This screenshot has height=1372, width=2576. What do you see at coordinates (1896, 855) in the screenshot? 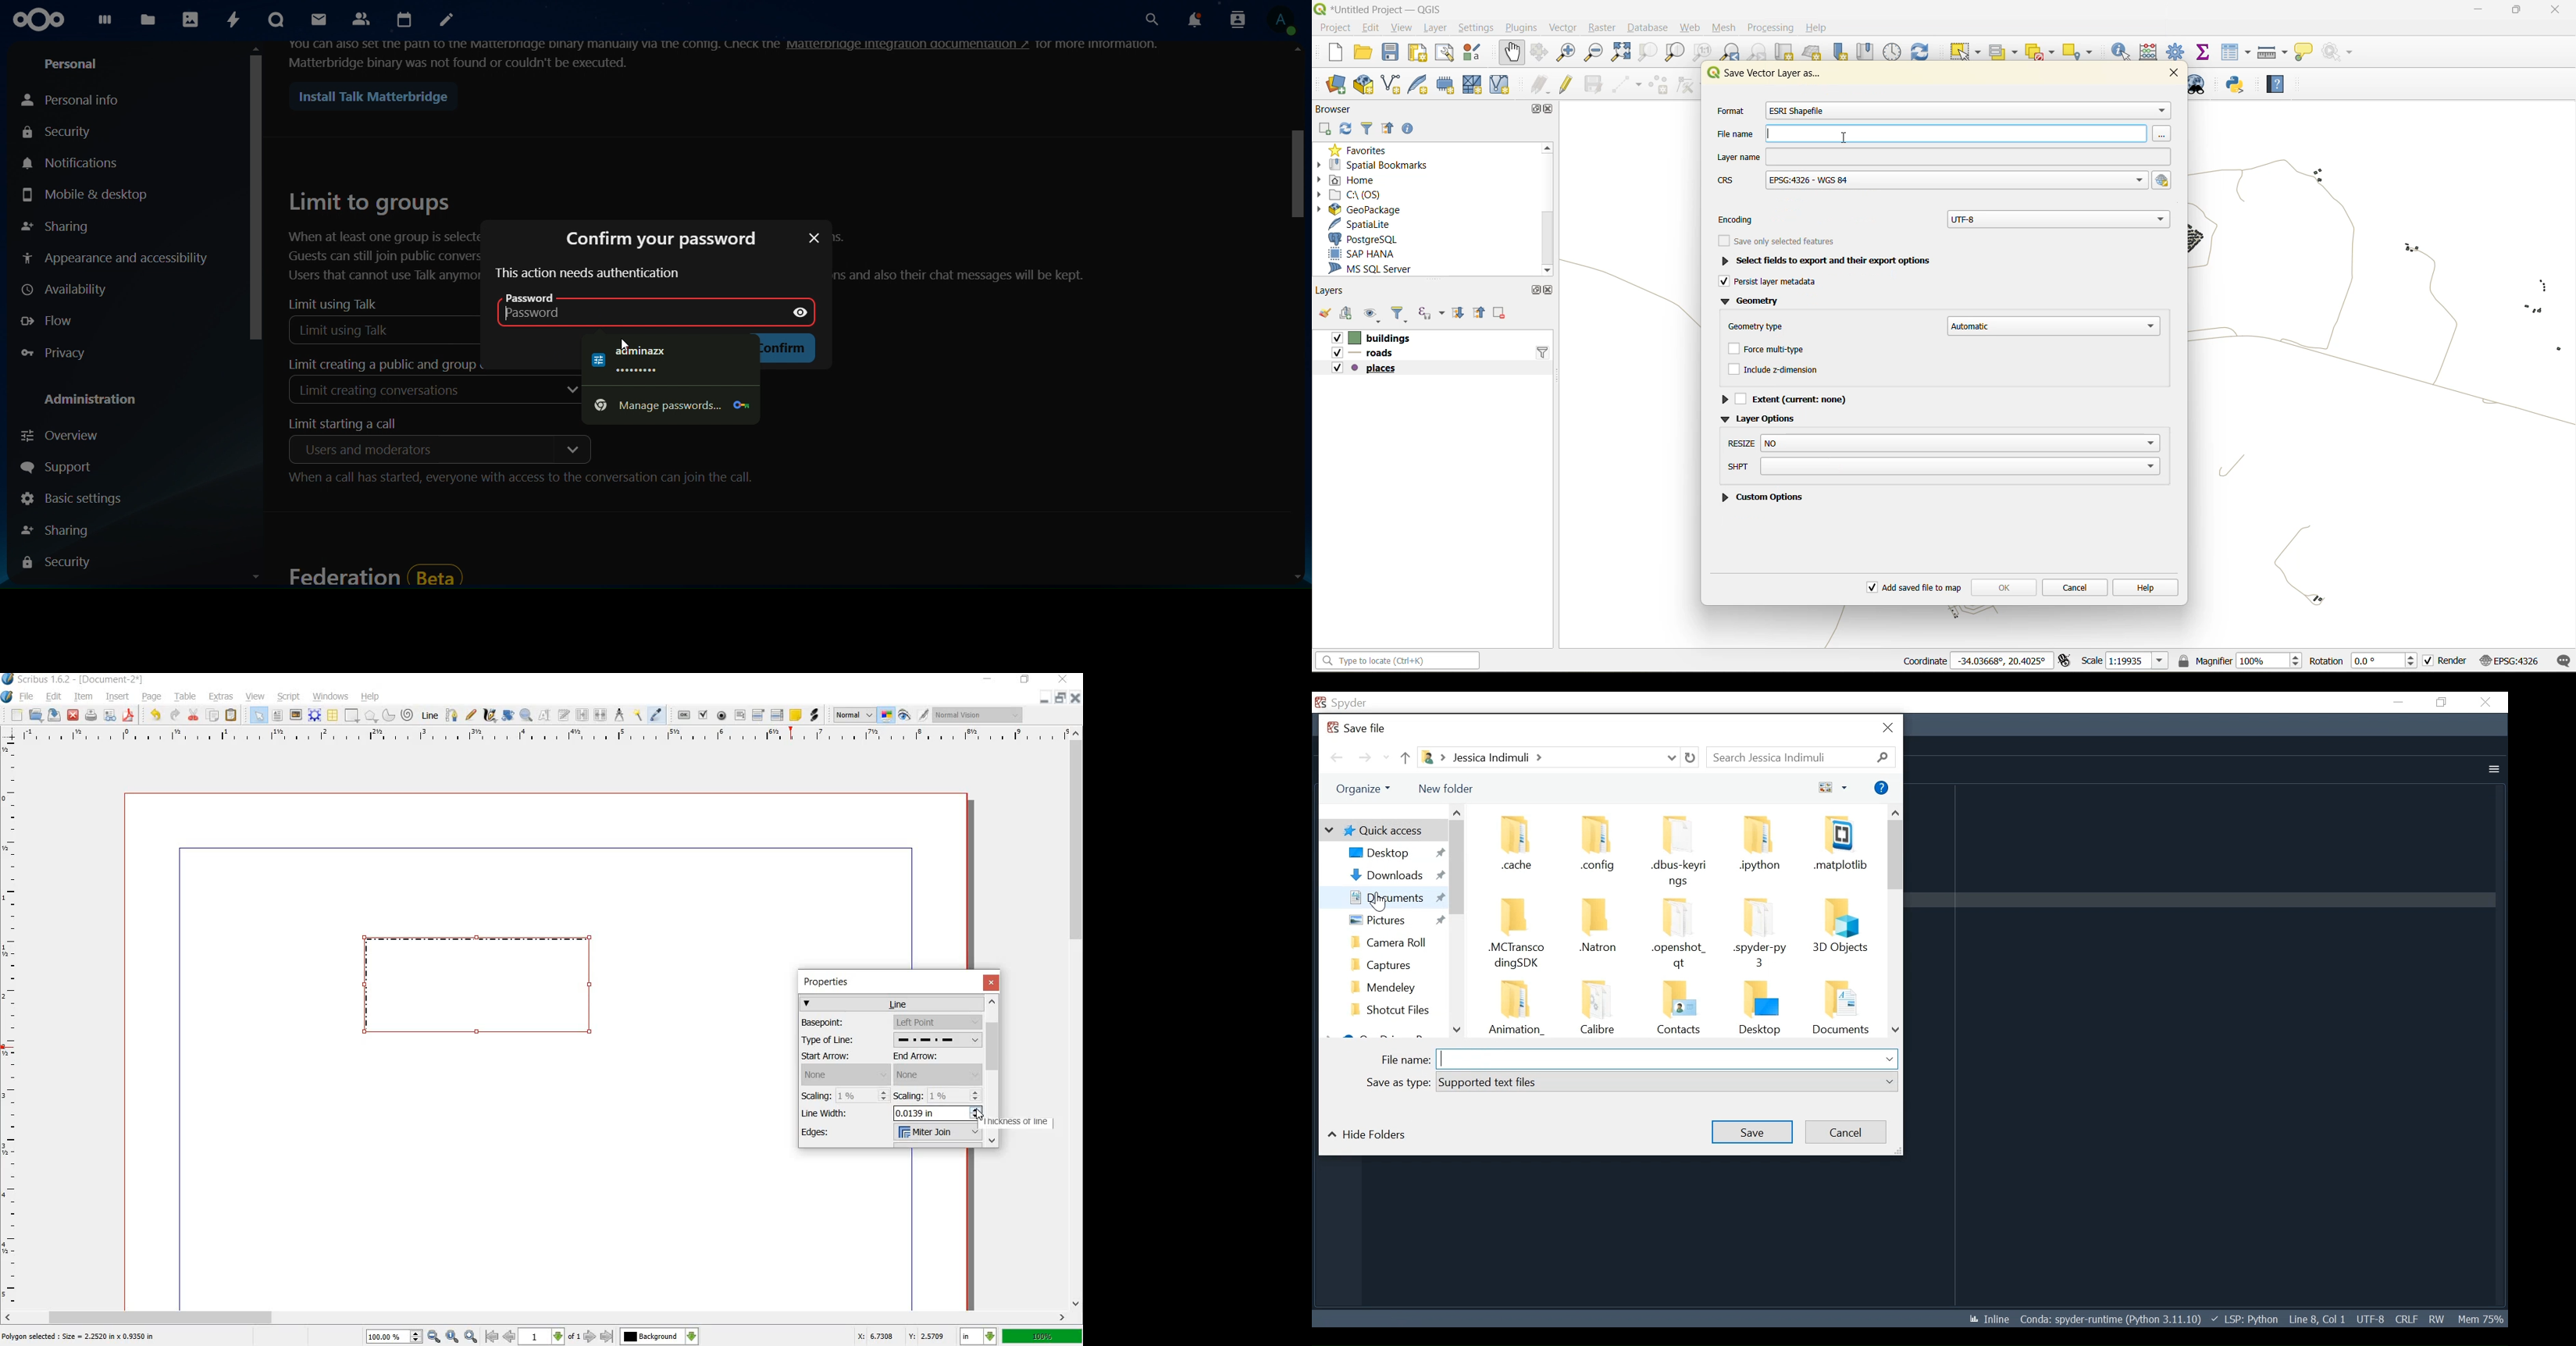
I see `Vertical Scroll bar` at bounding box center [1896, 855].